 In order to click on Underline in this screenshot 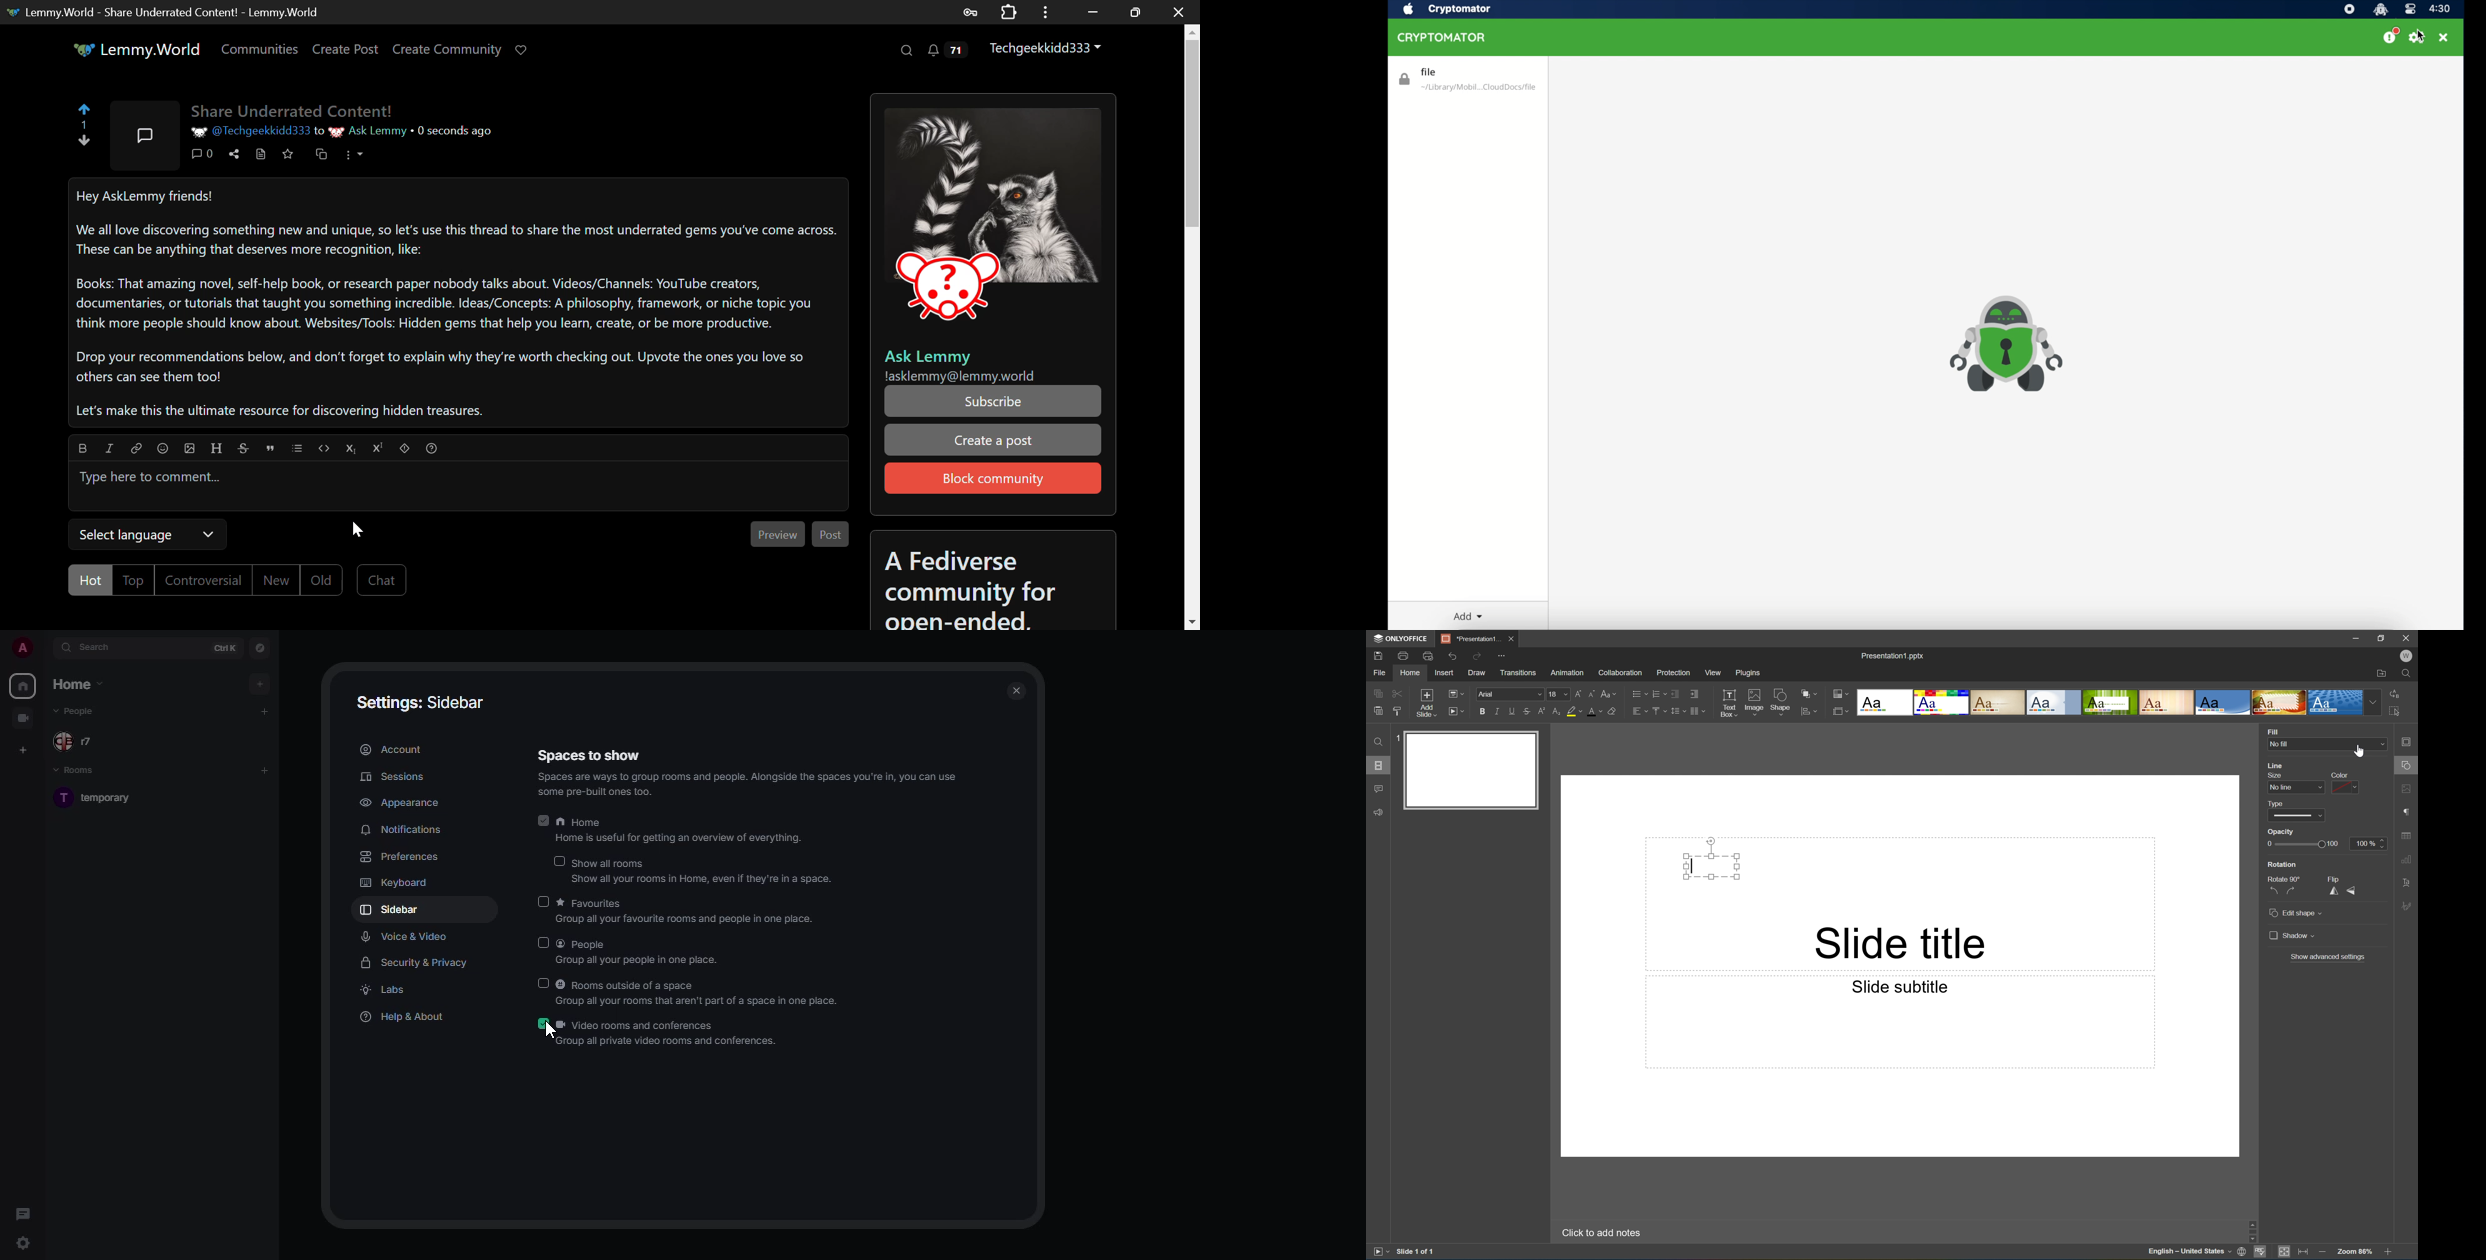, I will do `click(1512, 709)`.